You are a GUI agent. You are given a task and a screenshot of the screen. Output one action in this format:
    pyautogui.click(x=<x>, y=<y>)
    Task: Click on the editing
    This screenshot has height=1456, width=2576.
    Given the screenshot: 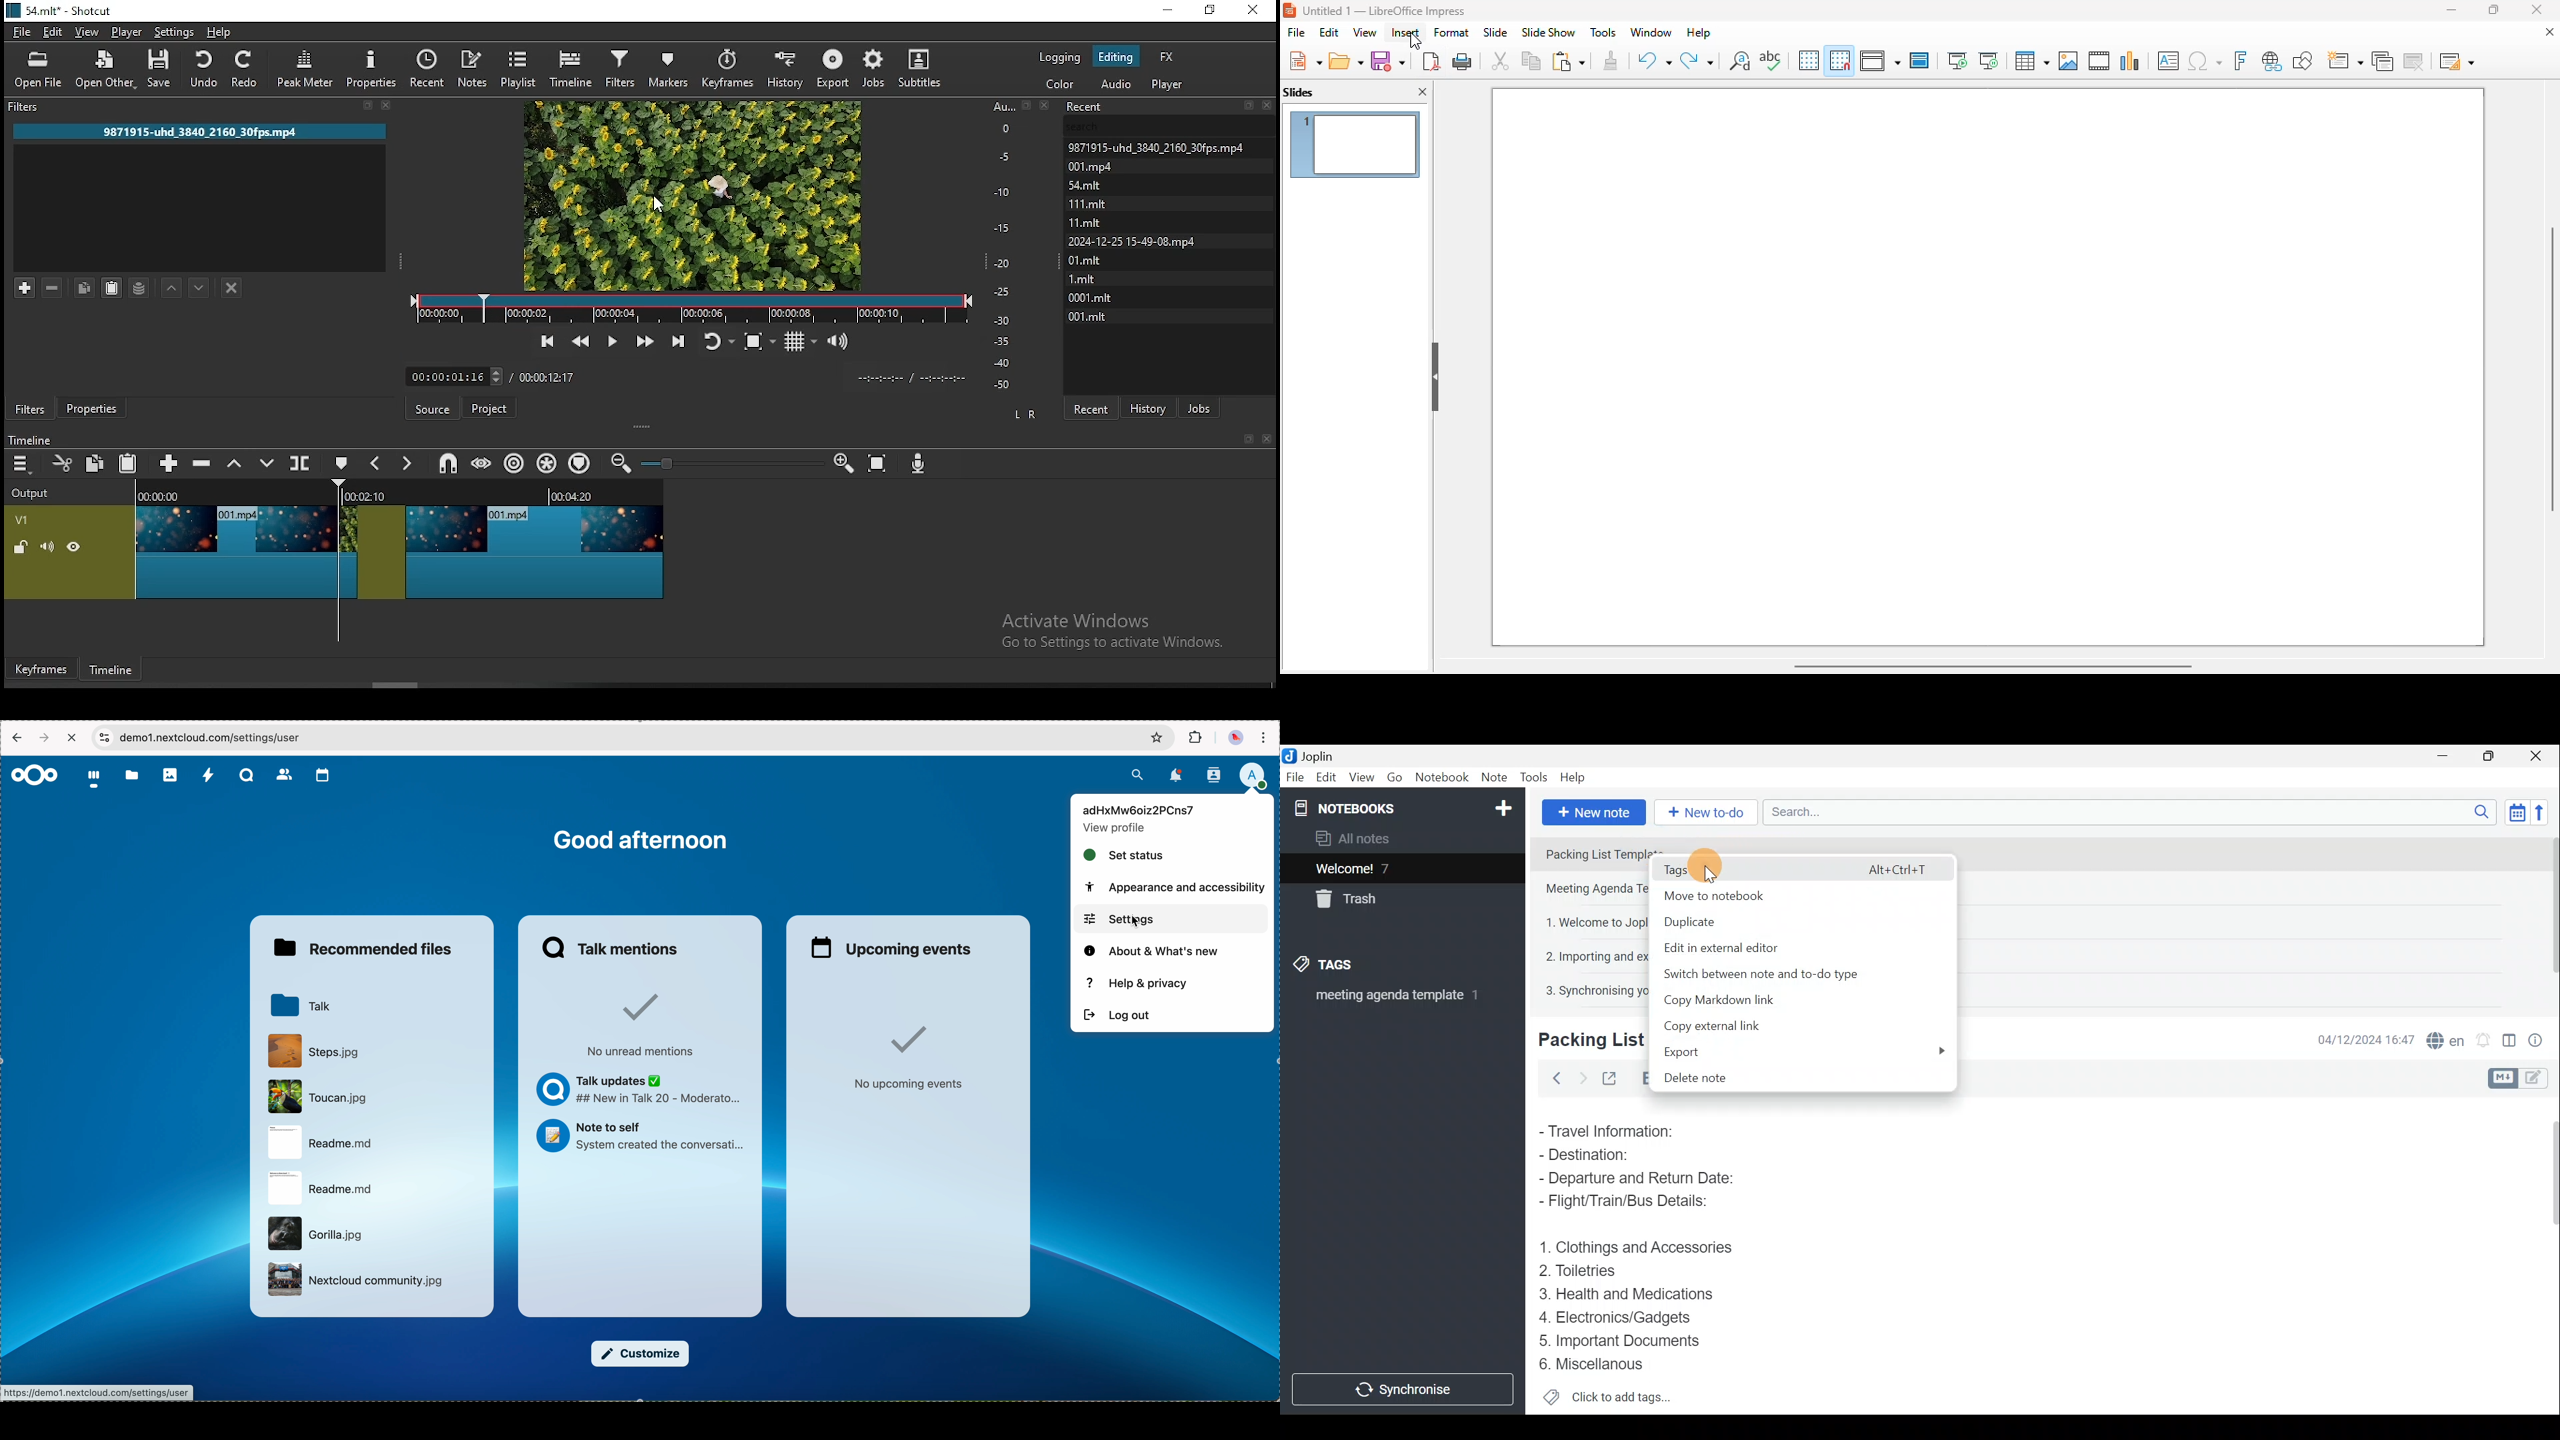 What is the action you would take?
    pyautogui.click(x=1115, y=55)
    